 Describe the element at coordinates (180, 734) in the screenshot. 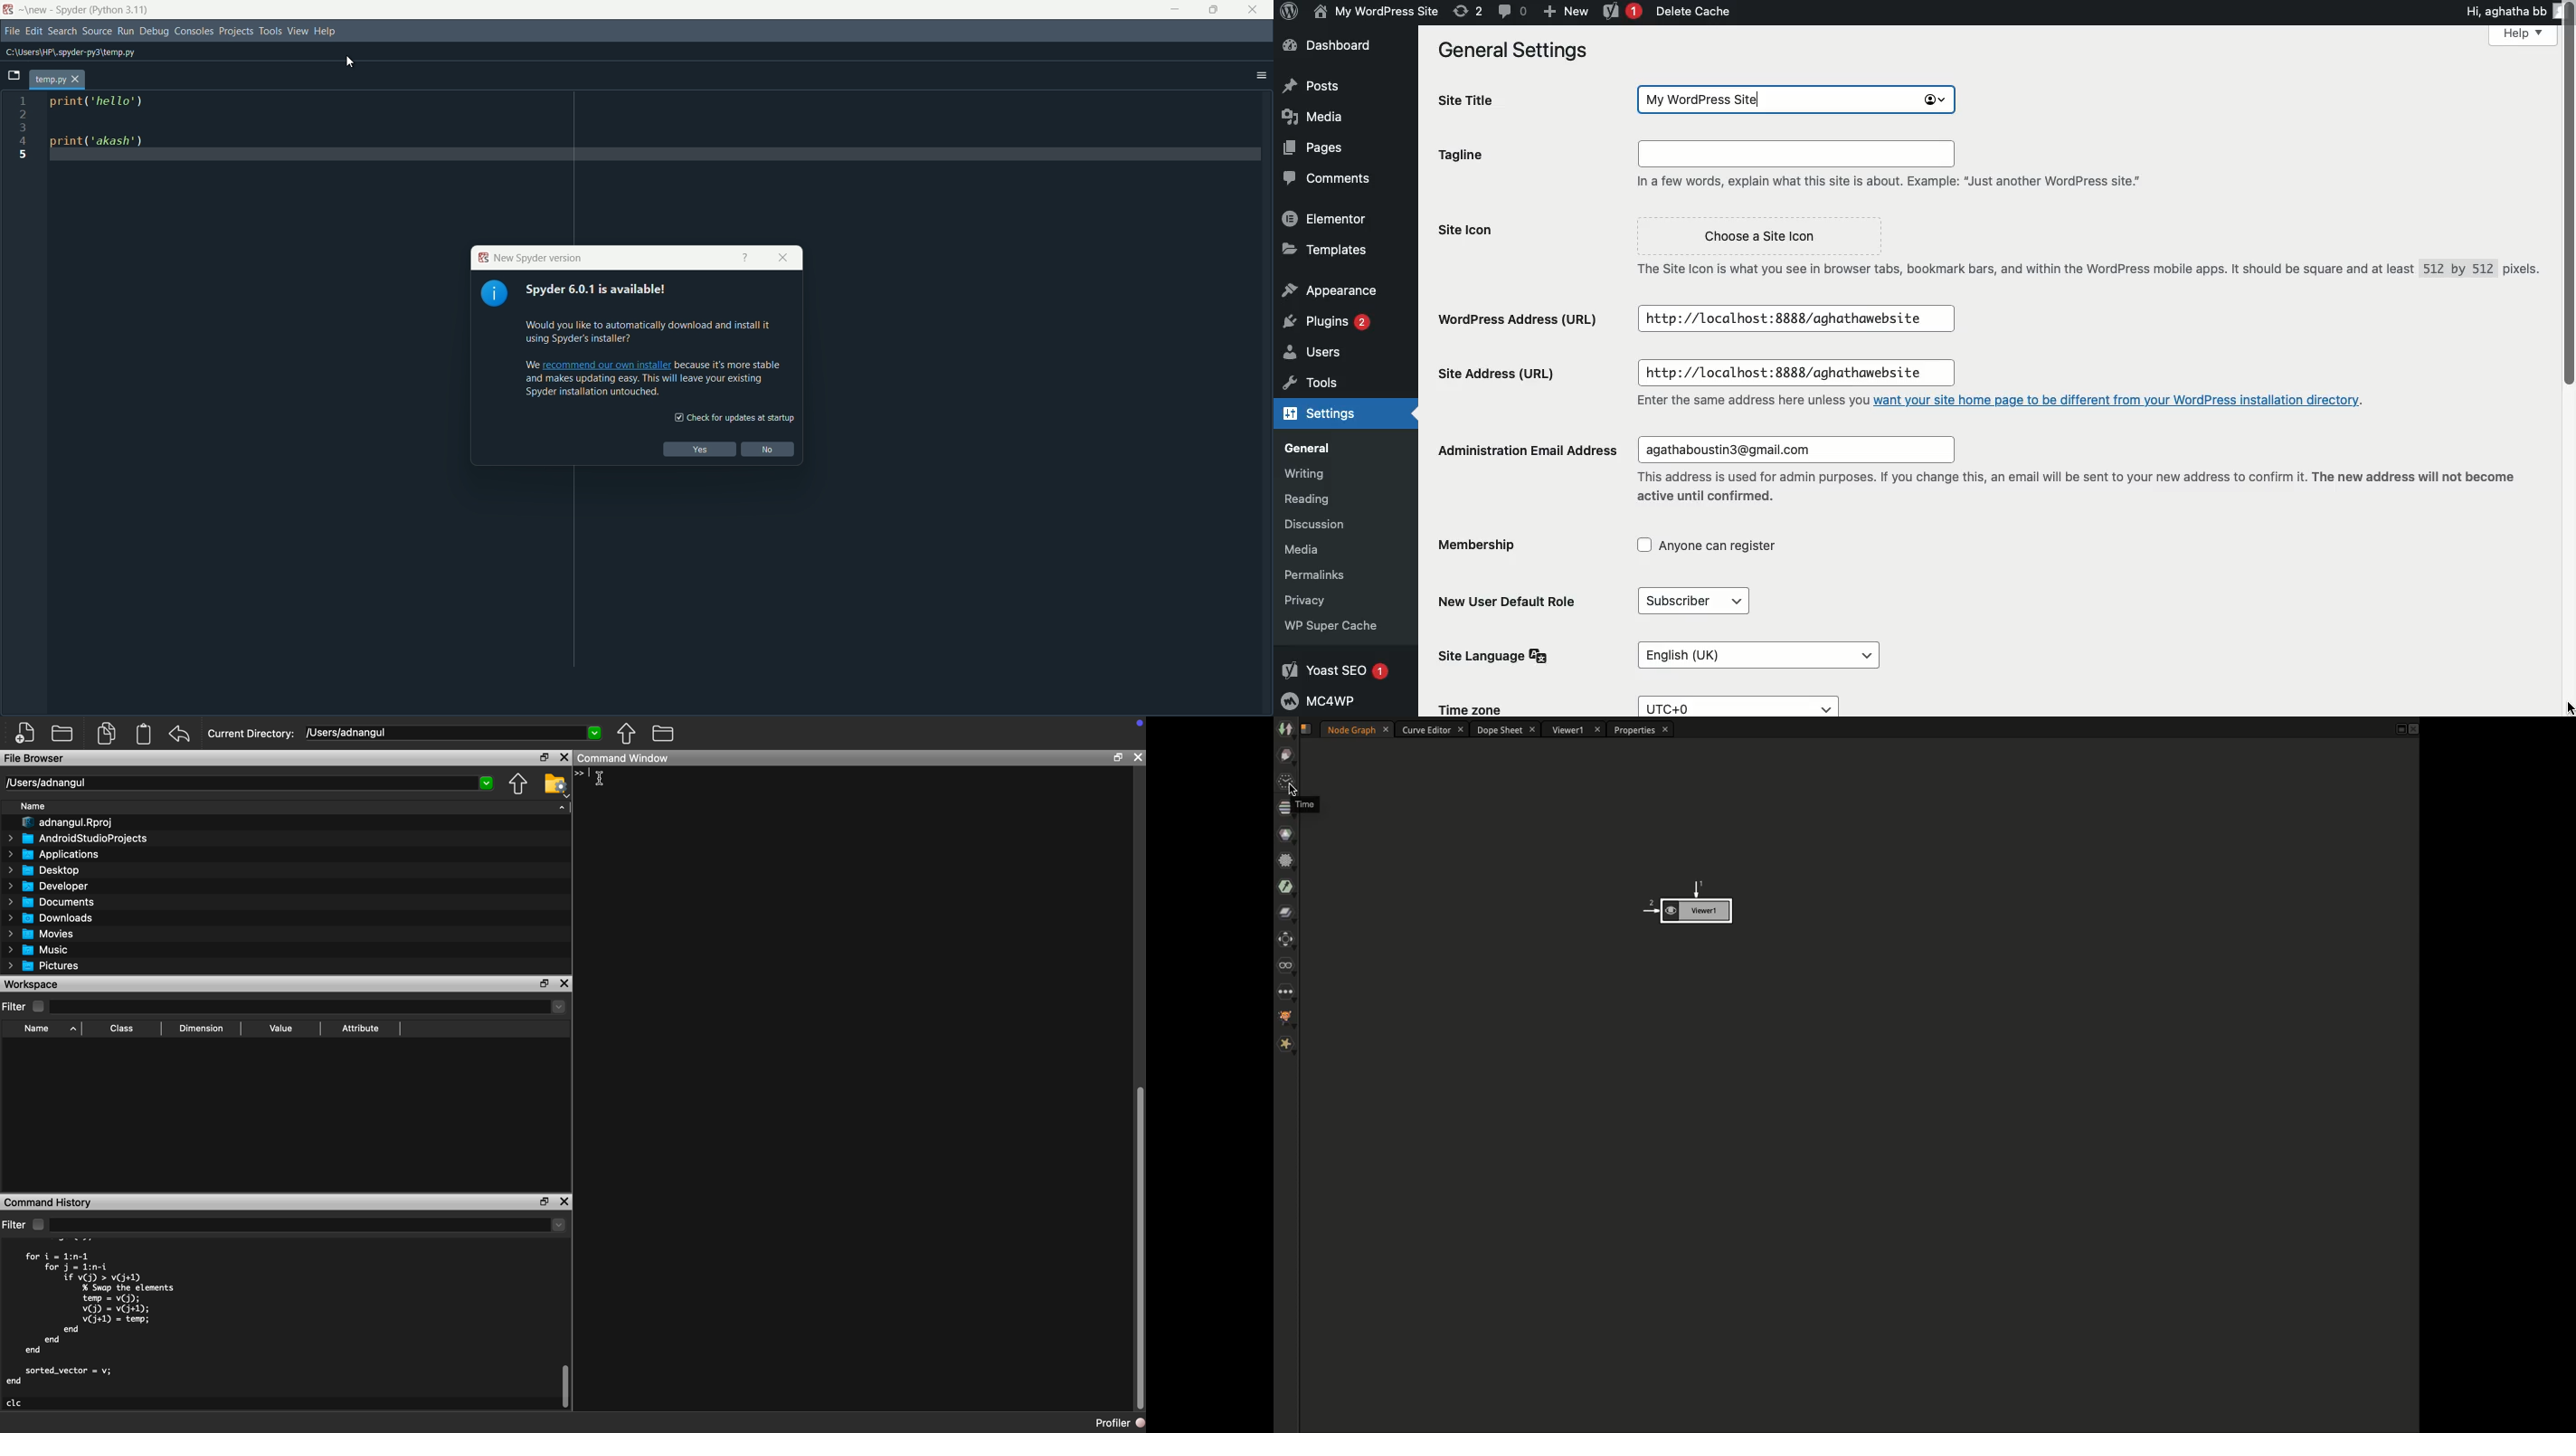

I see `Redo` at that location.